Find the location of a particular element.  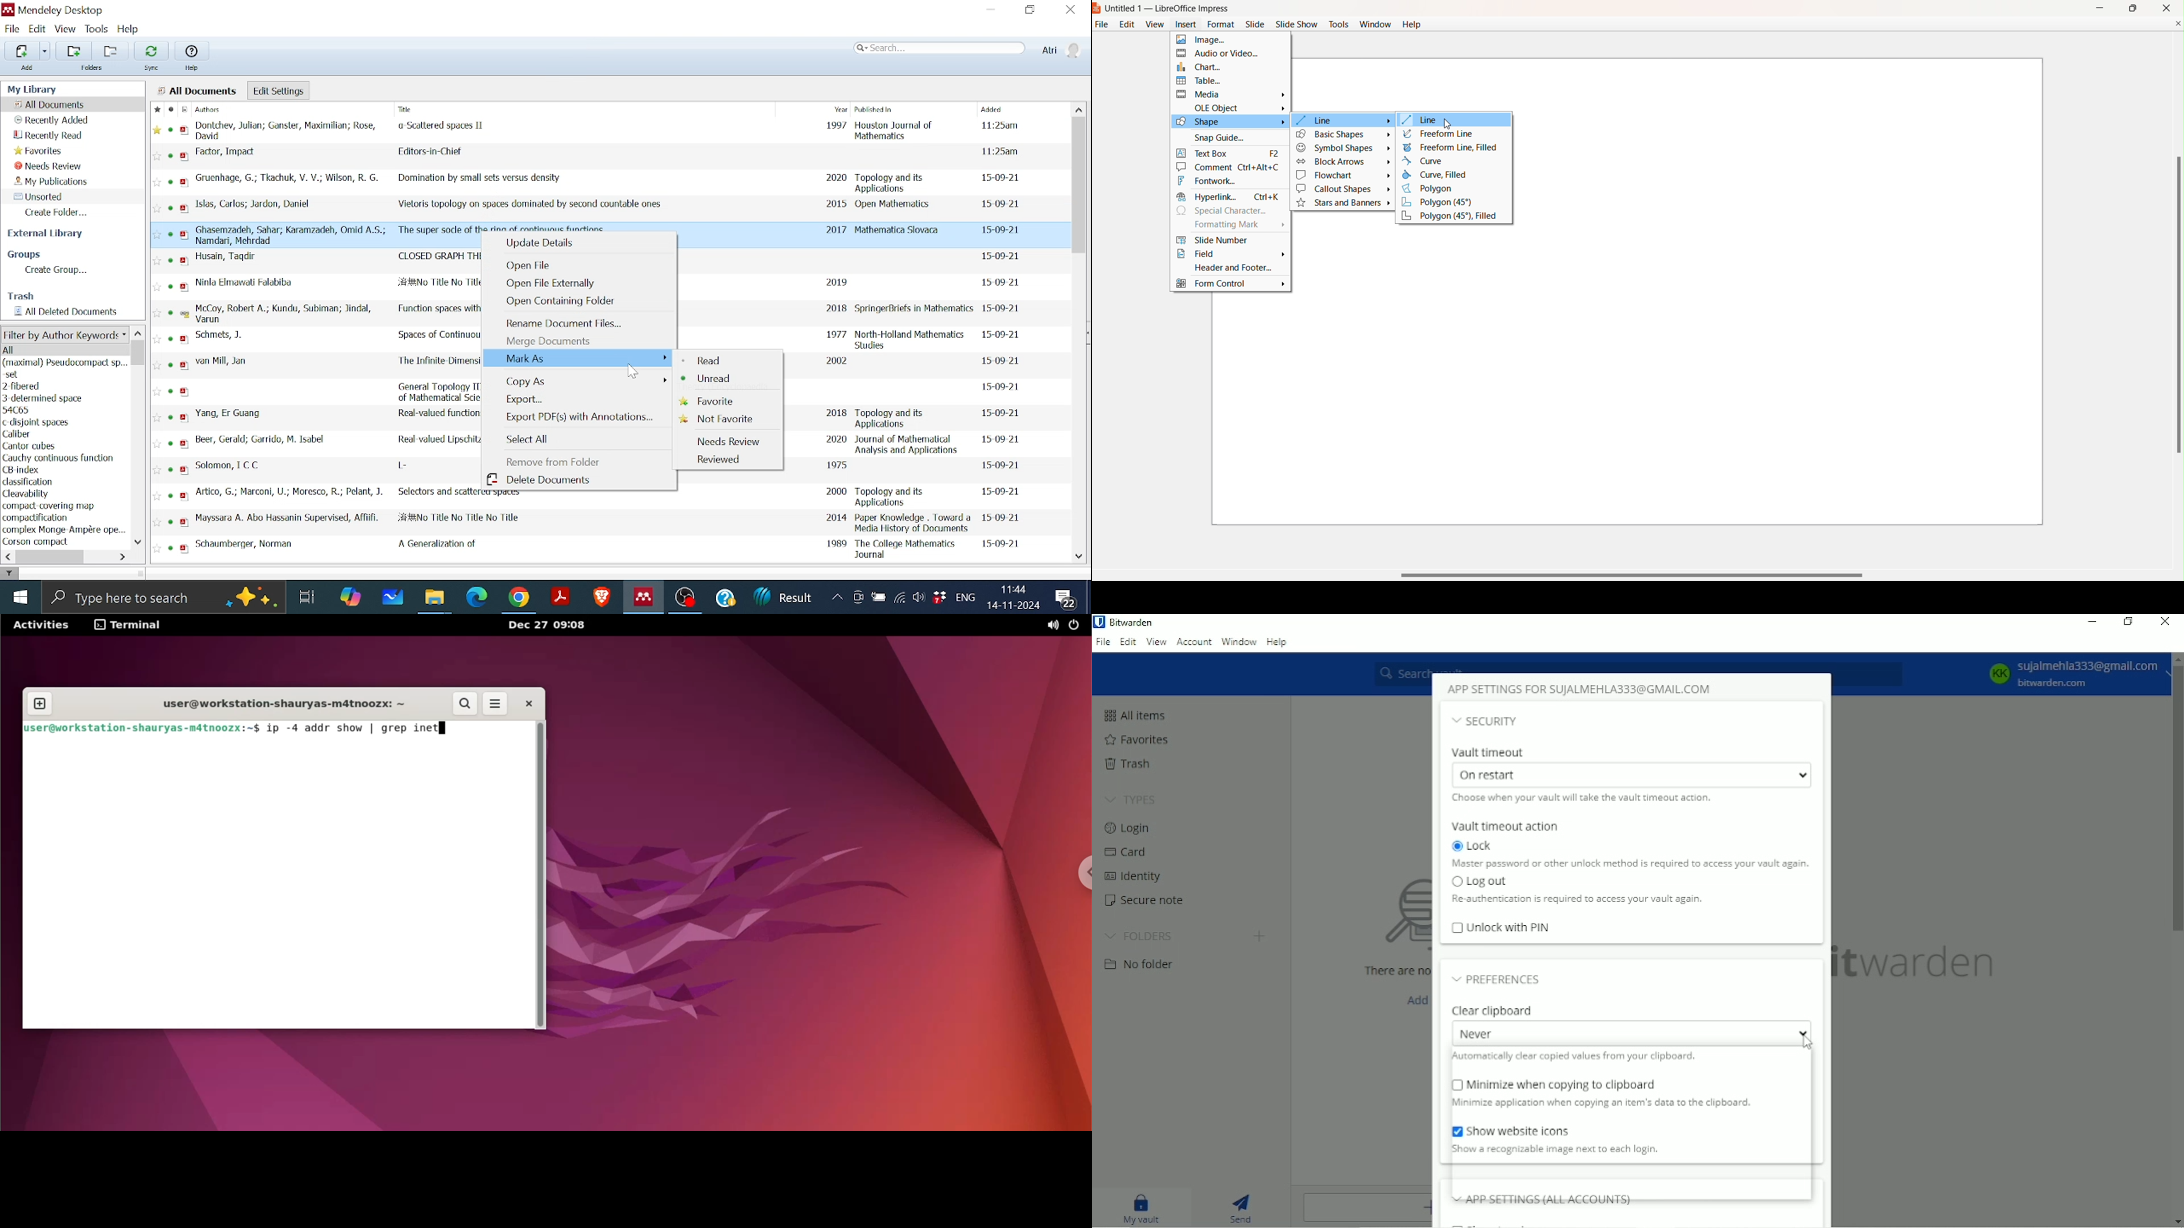

Edit is located at coordinates (1127, 24).